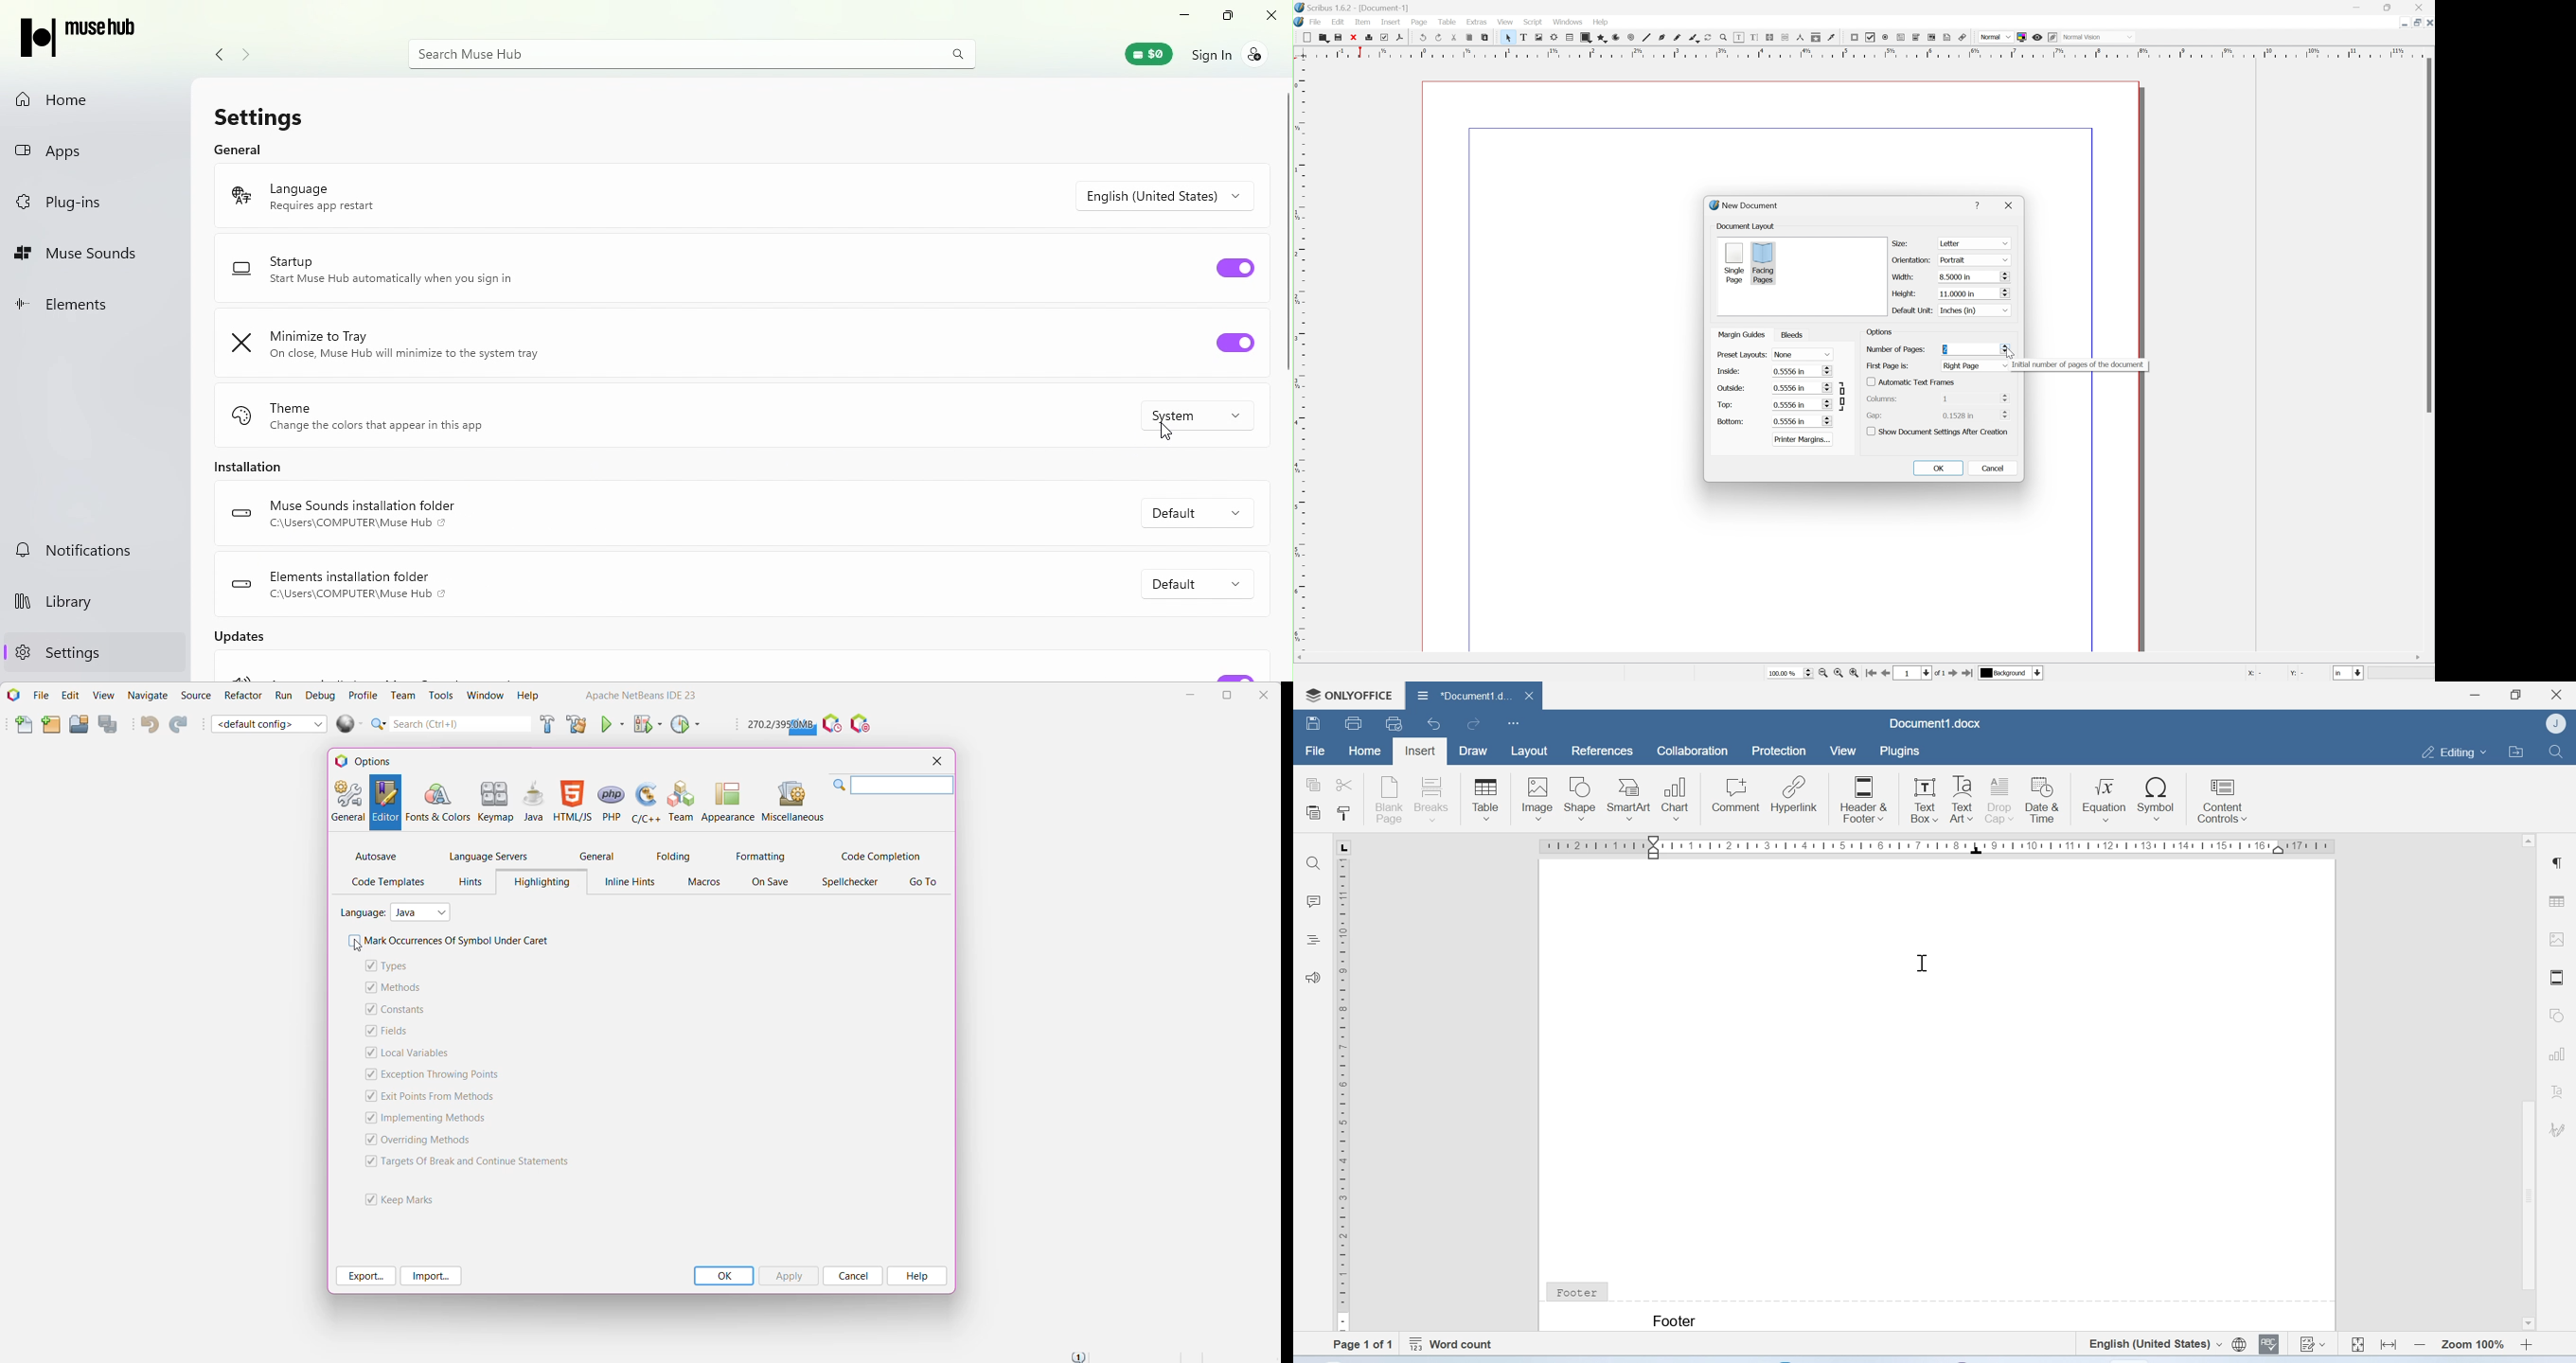  Describe the element at coordinates (1914, 673) in the screenshot. I see `1` at that location.